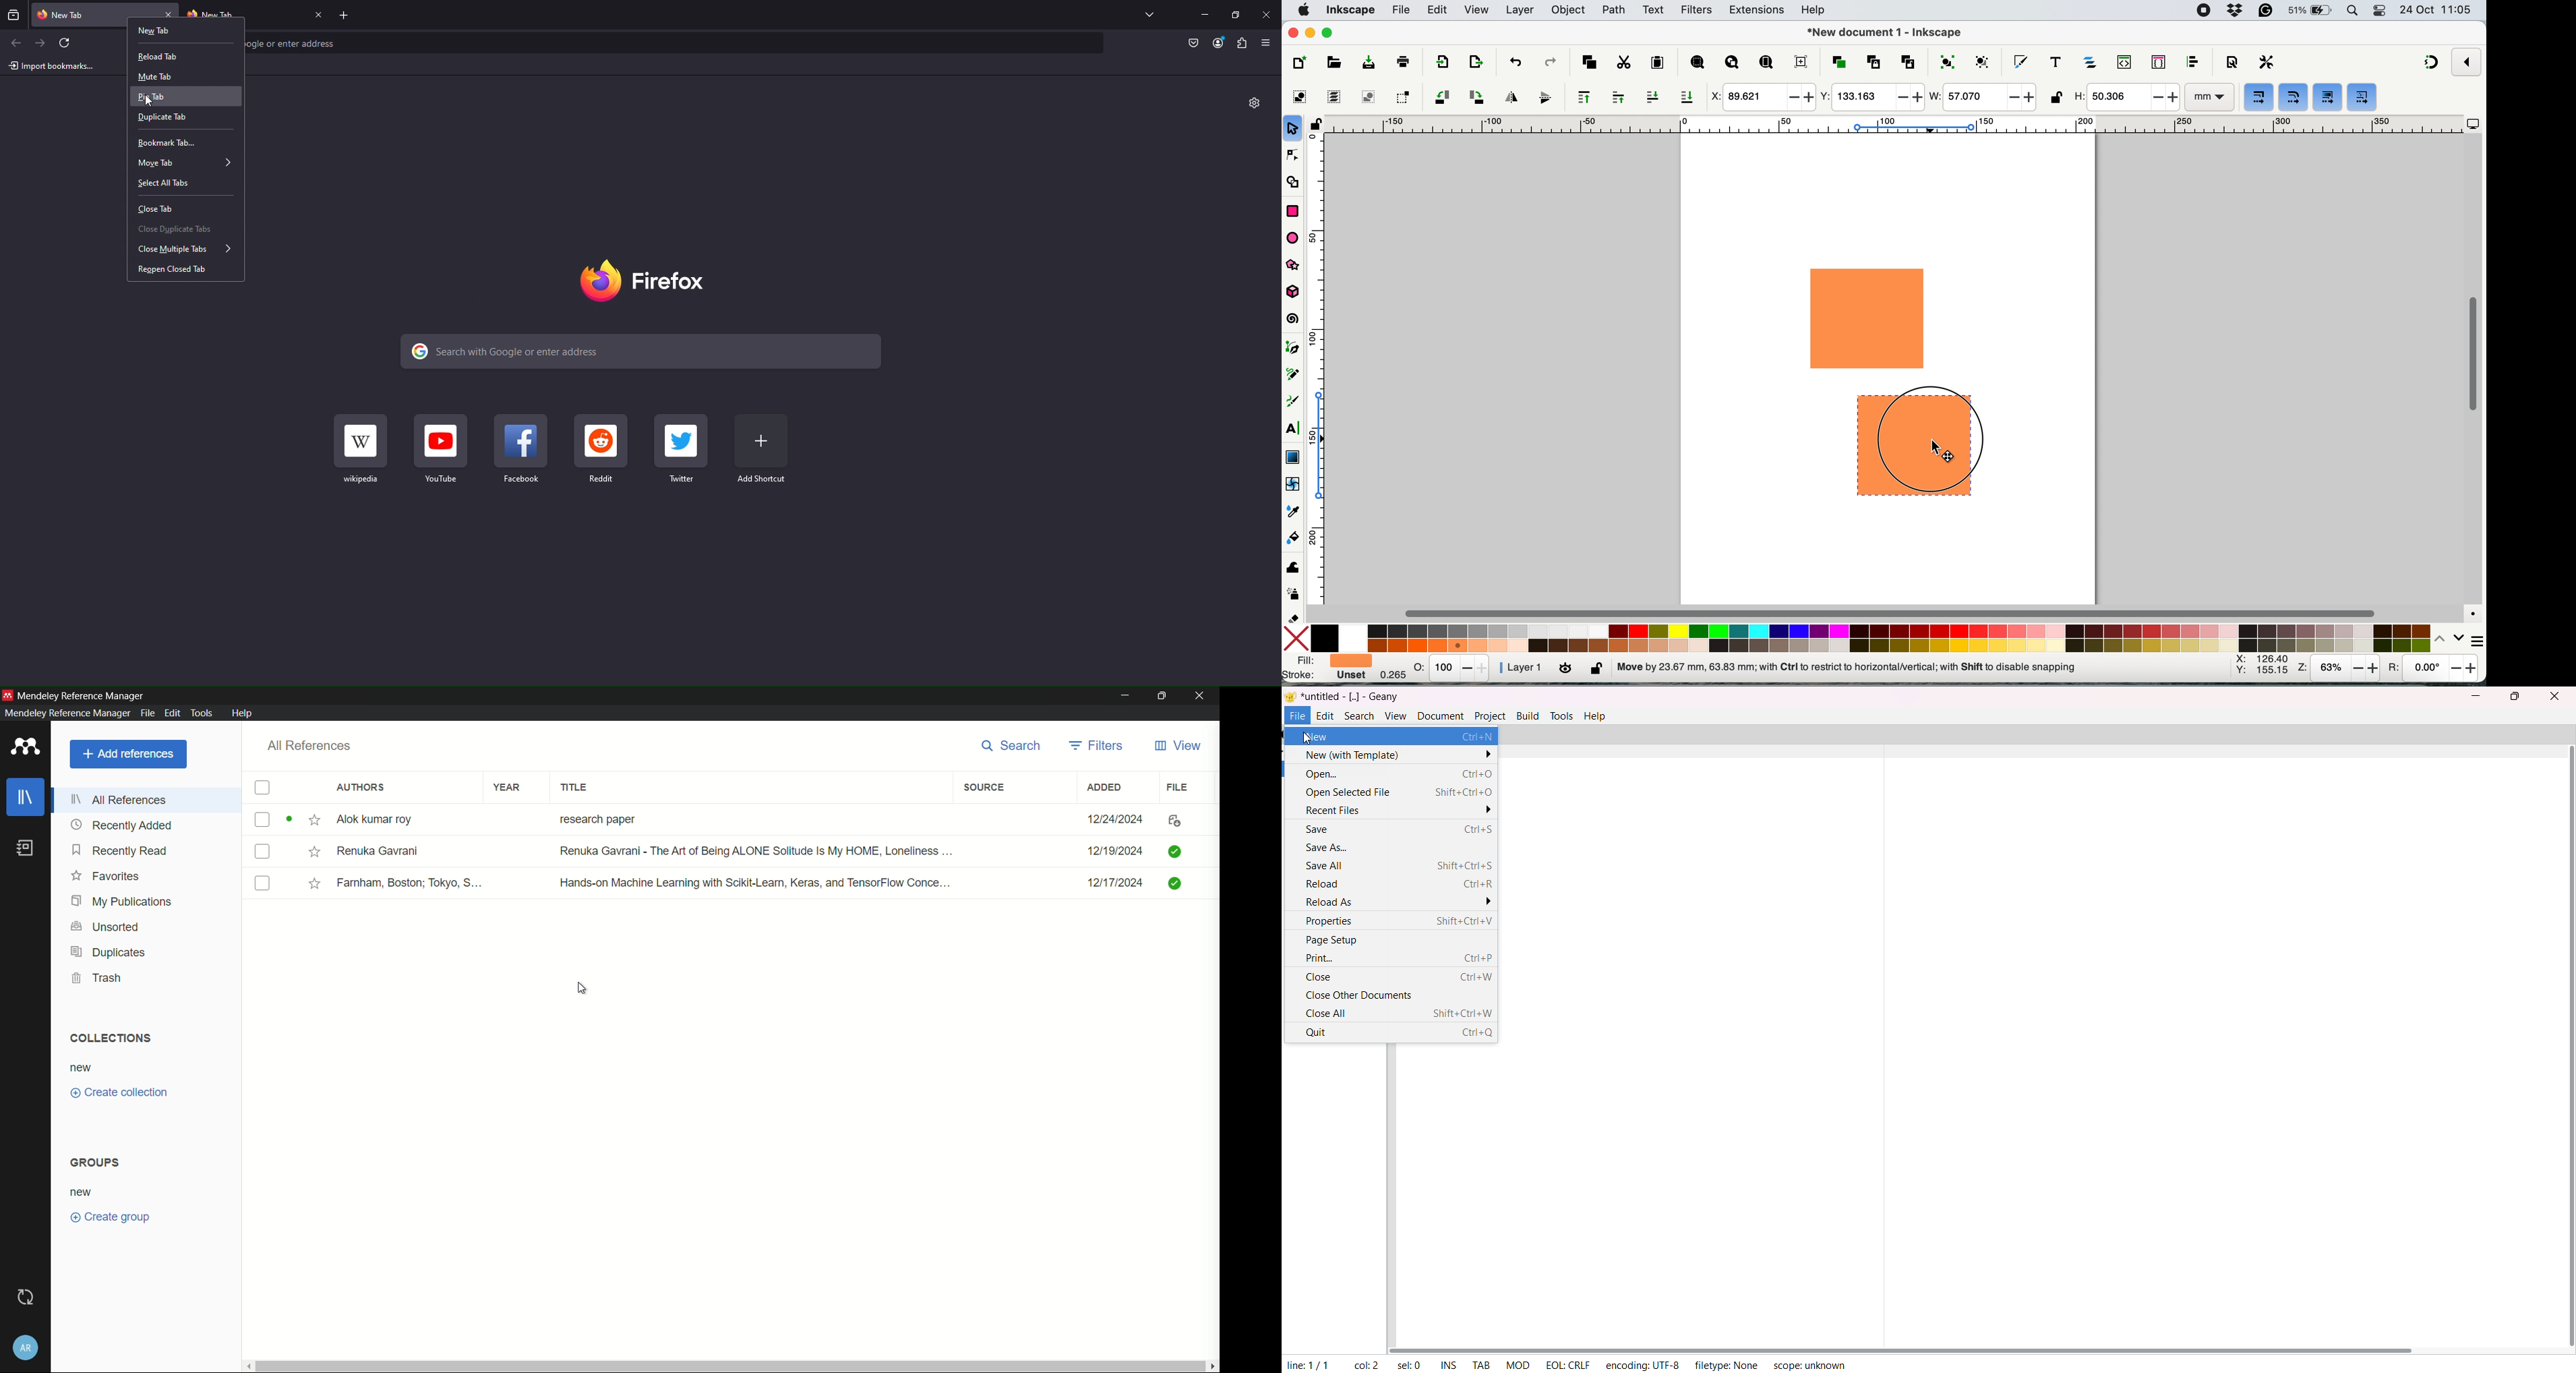  What do you see at coordinates (1397, 978) in the screenshot?
I see `close     Ctrl+W` at bounding box center [1397, 978].